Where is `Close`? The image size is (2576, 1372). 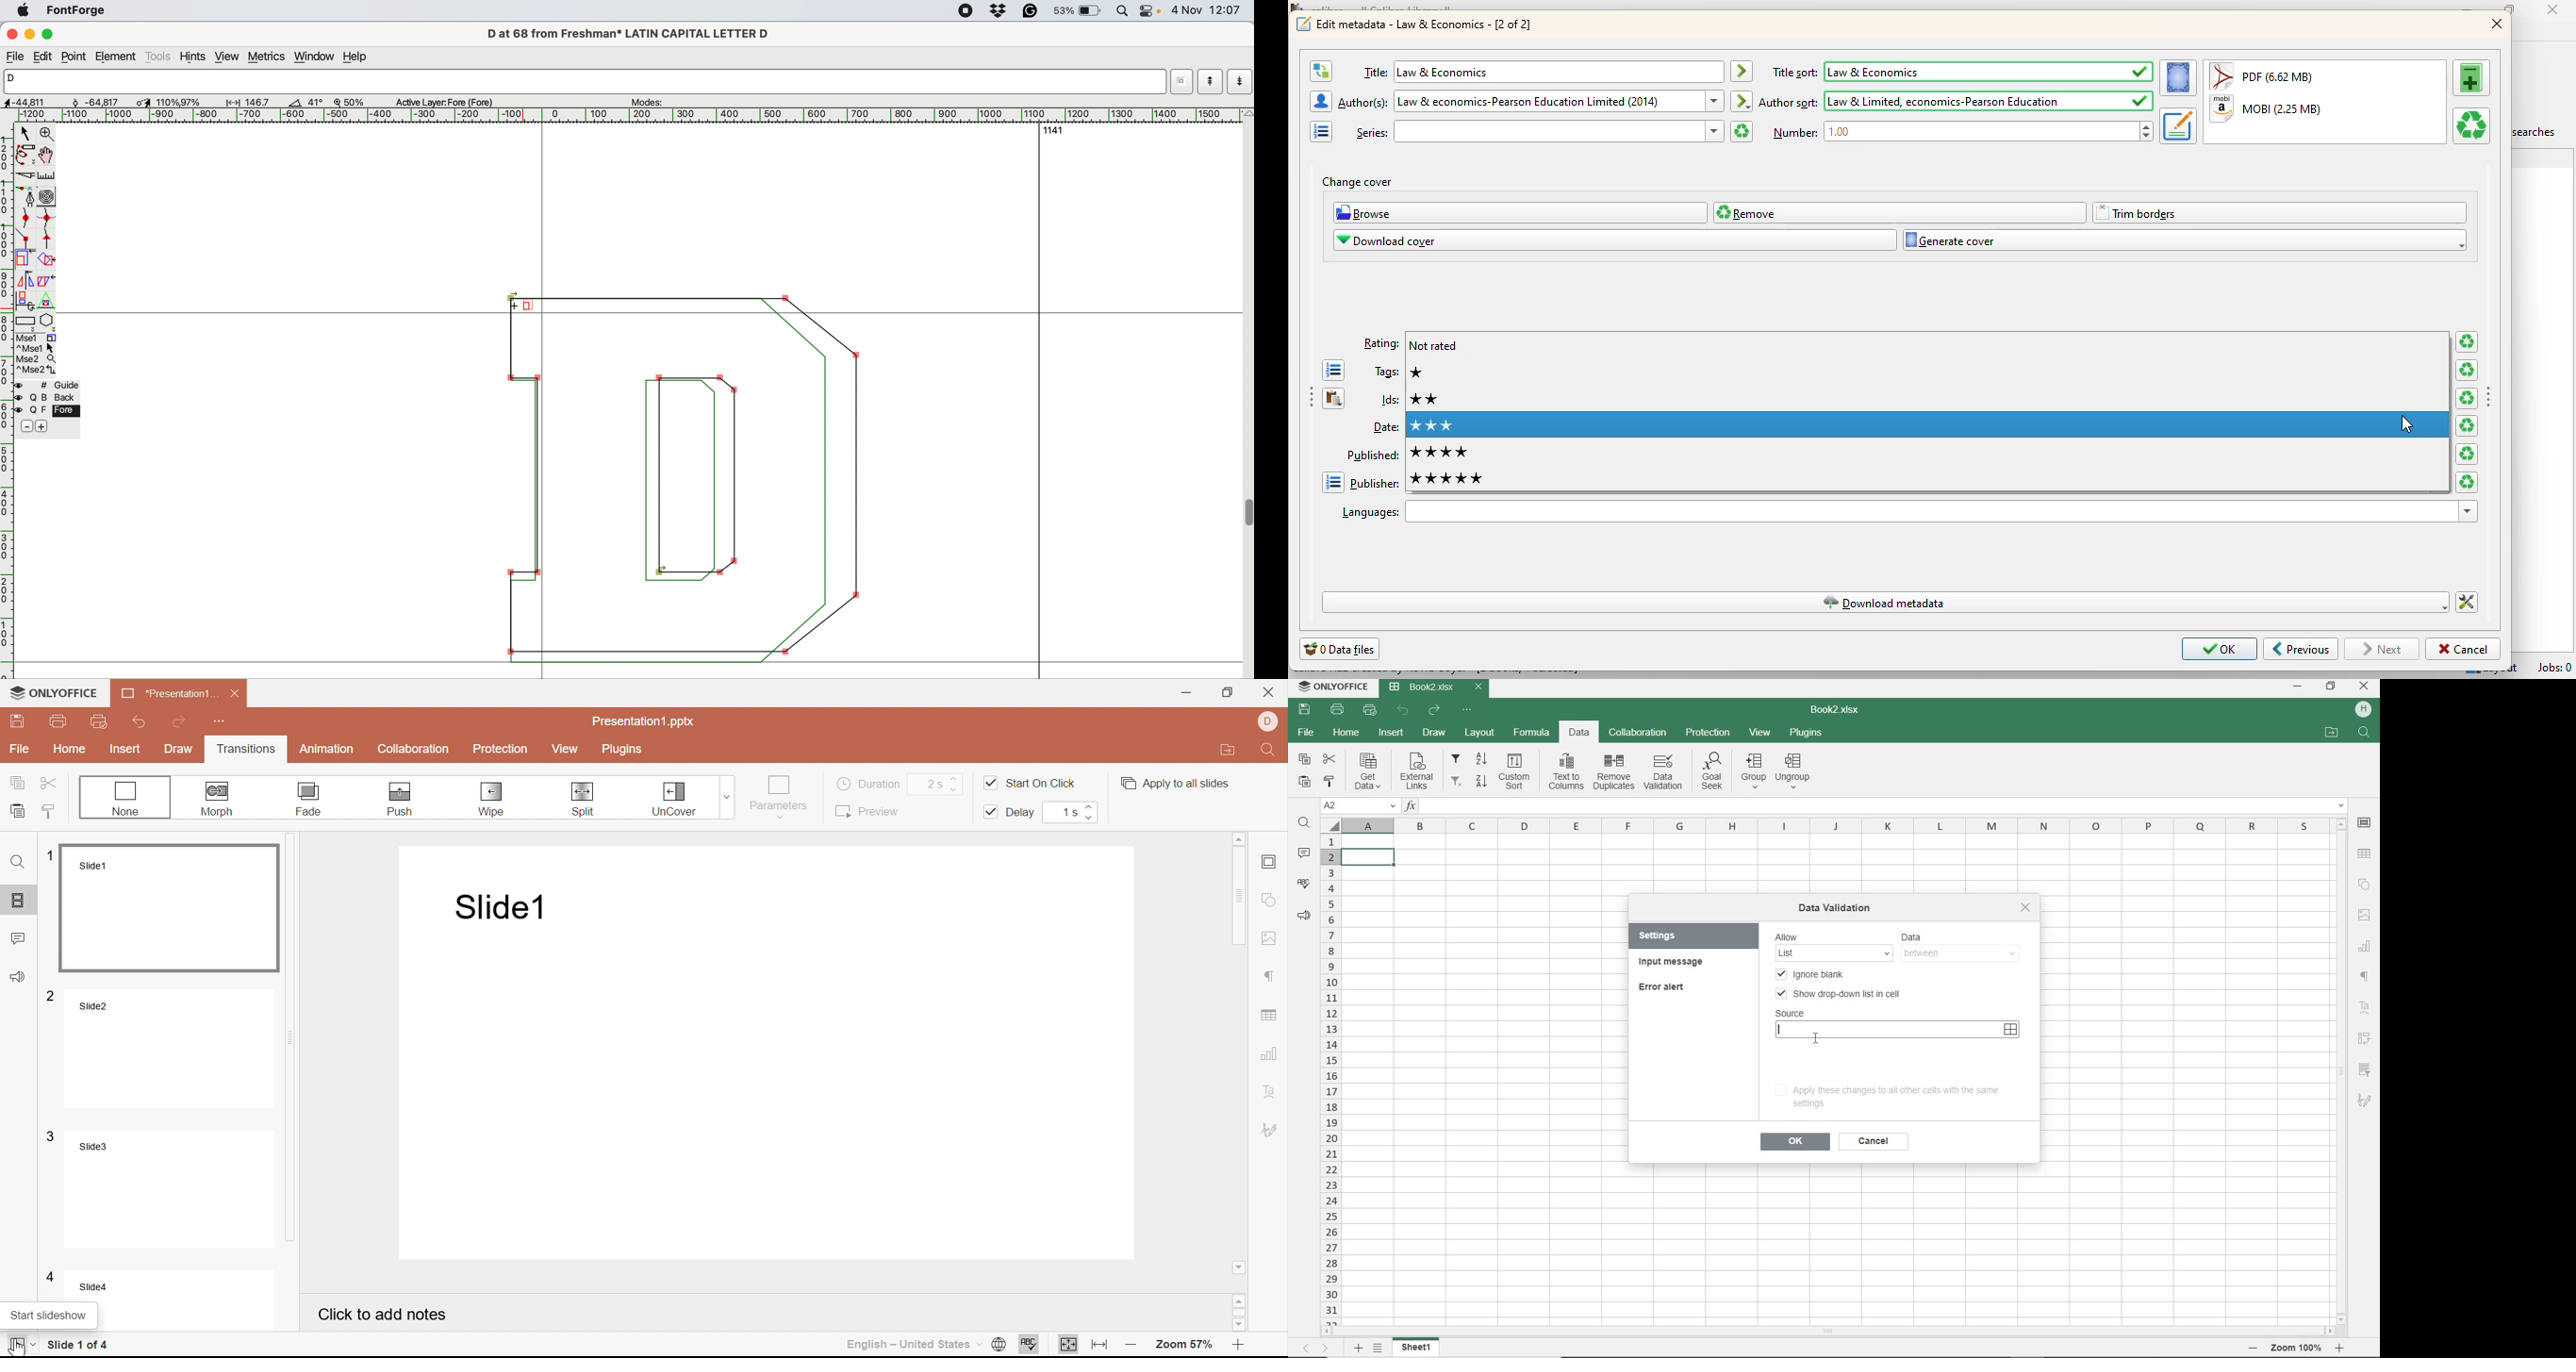 Close is located at coordinates (1270, 692).